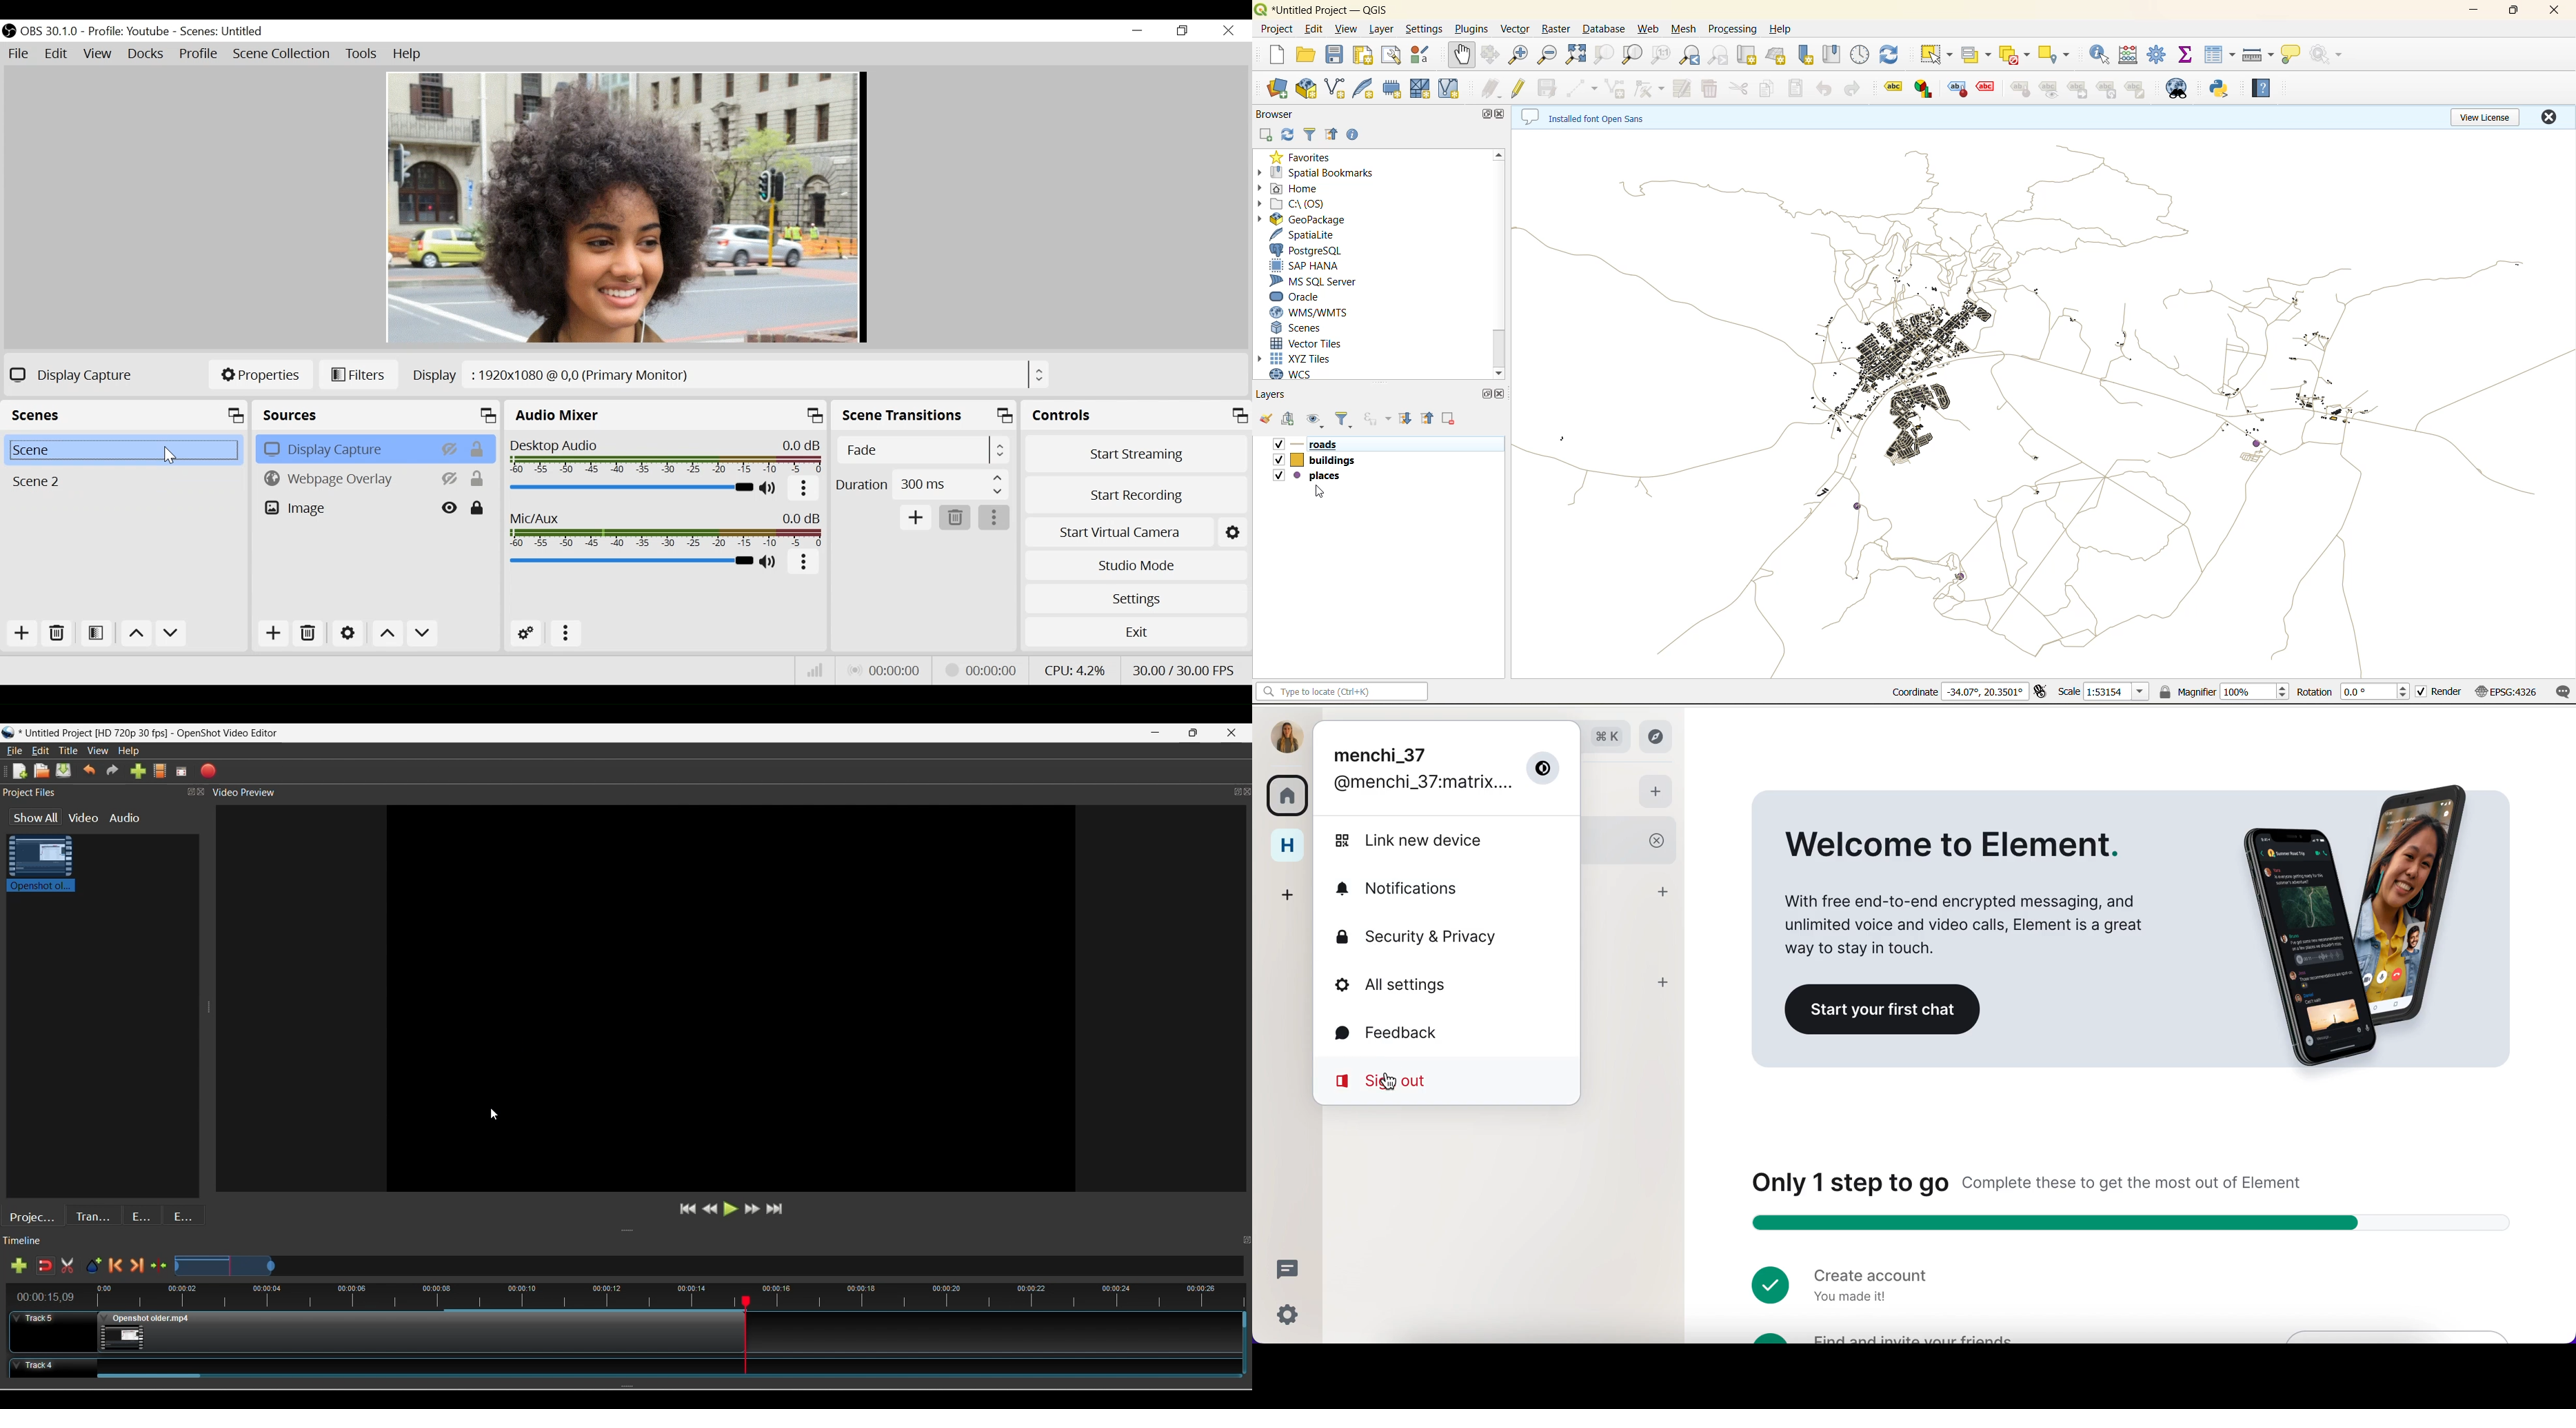  I want to click on layers, so click(1276, 395).